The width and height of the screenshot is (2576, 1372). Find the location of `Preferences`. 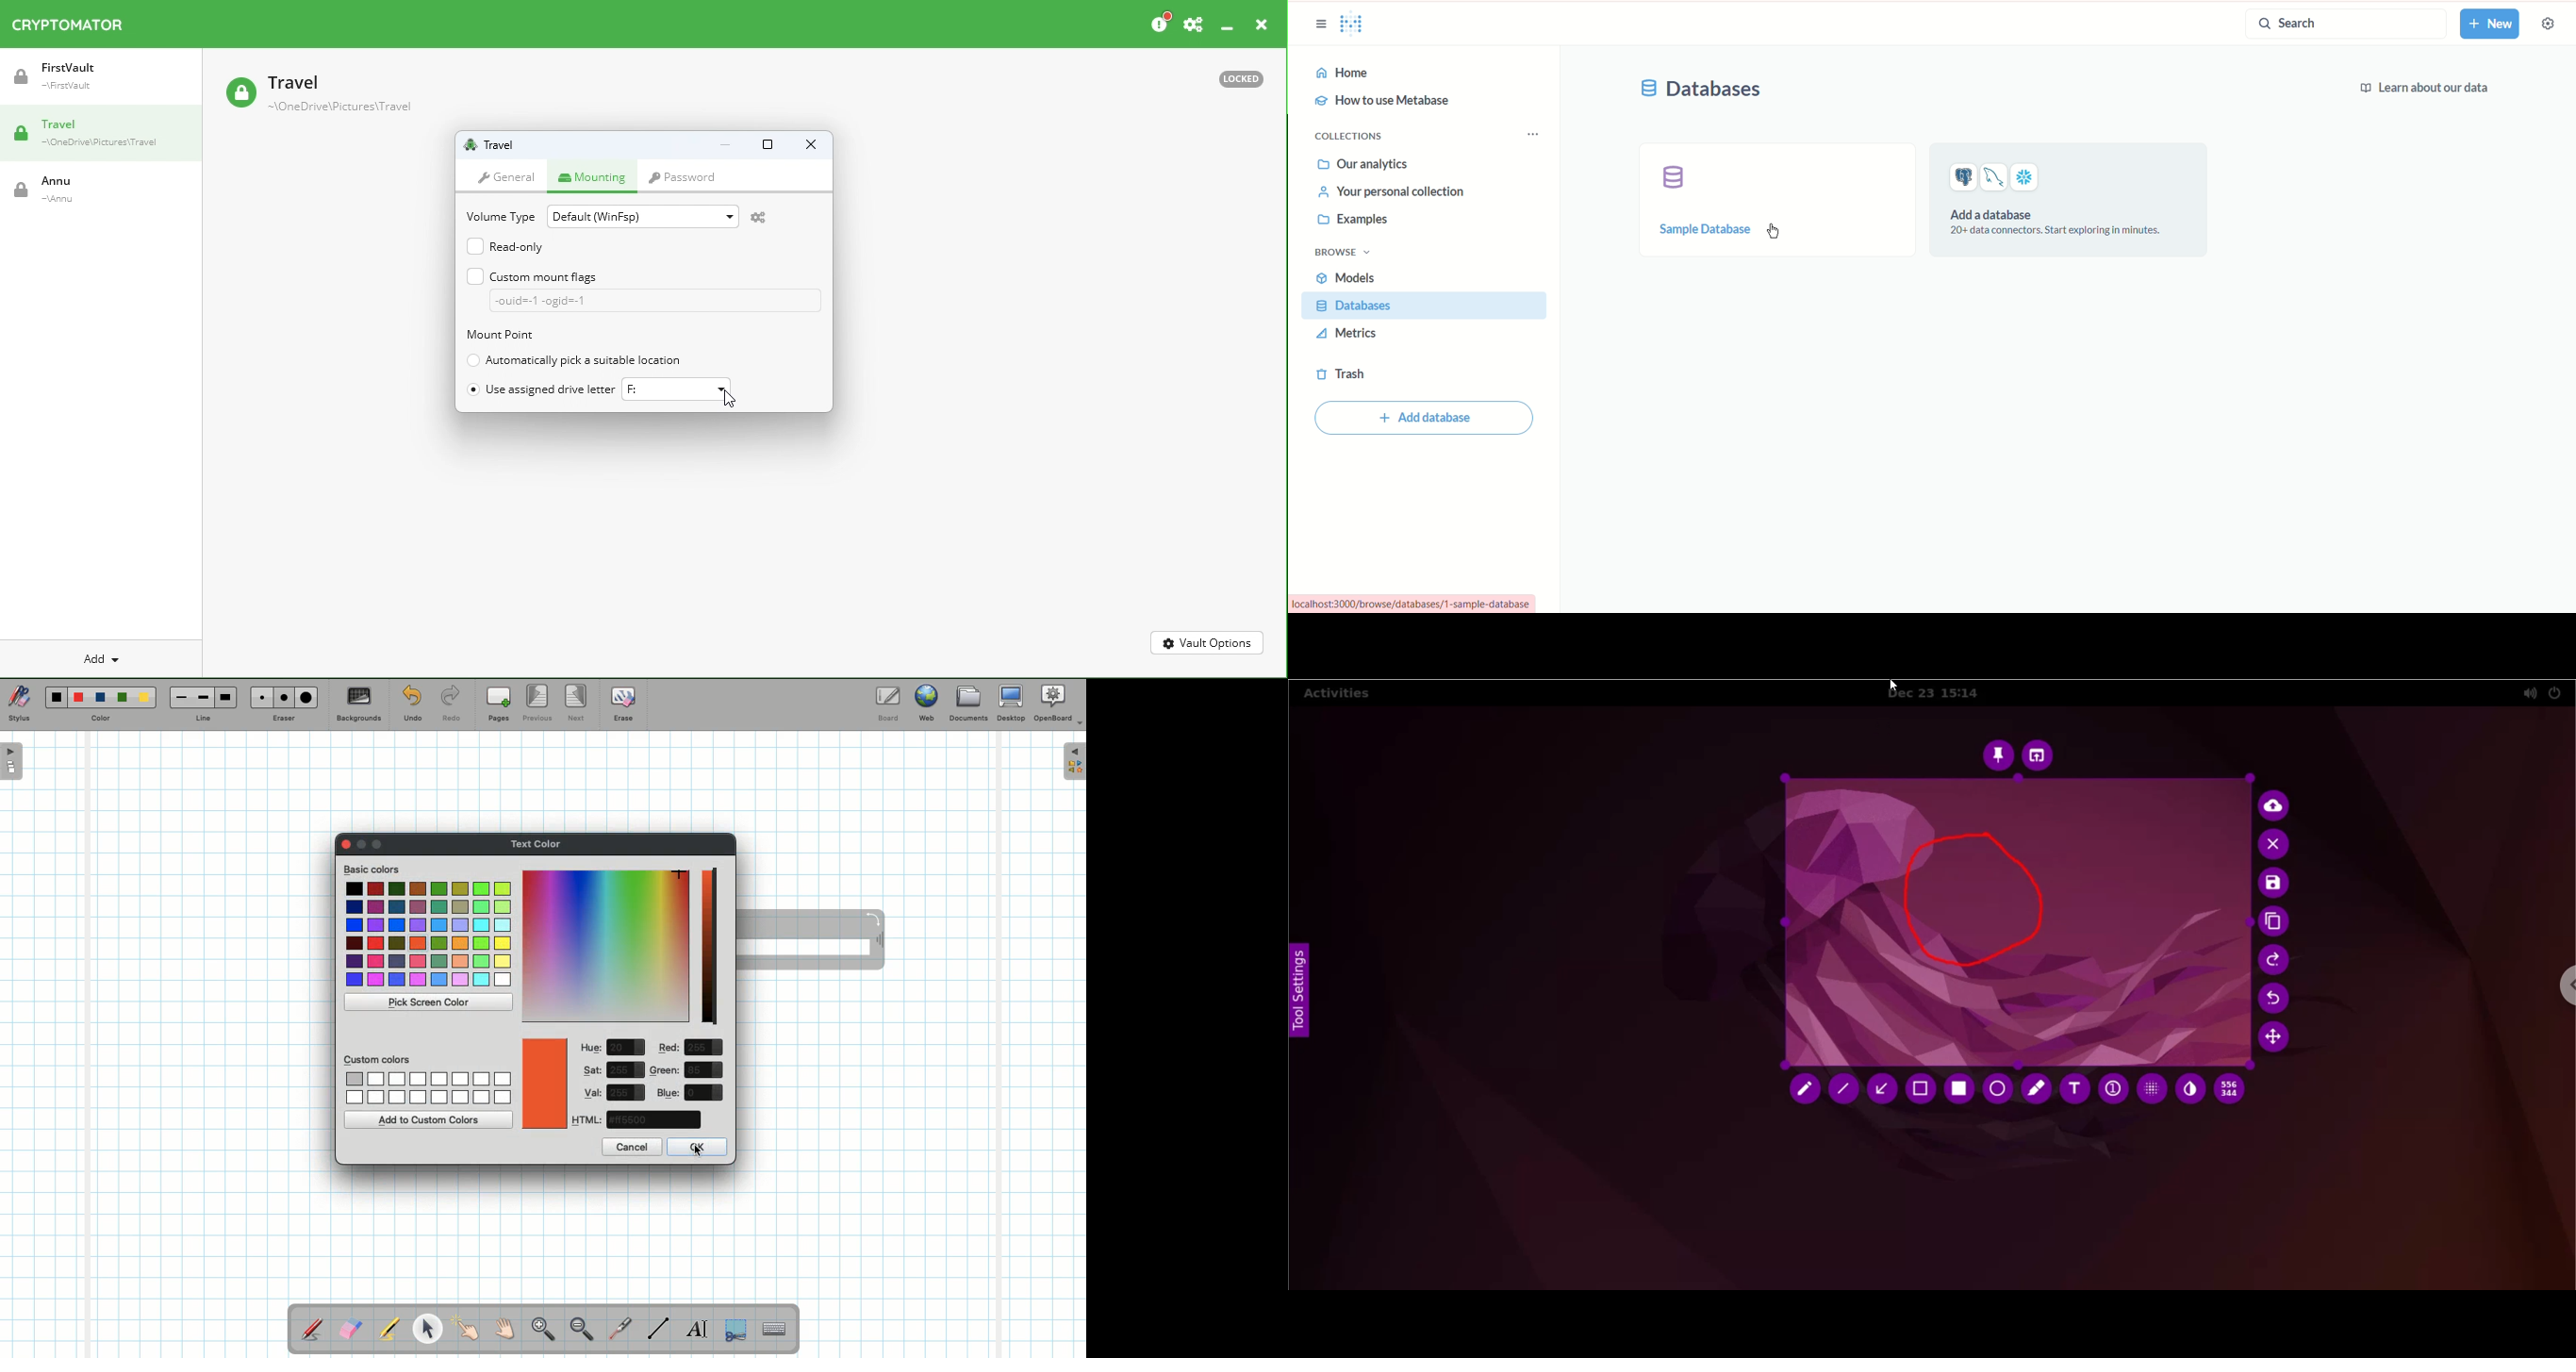

Preferences is located at coordinates (1193, 22).